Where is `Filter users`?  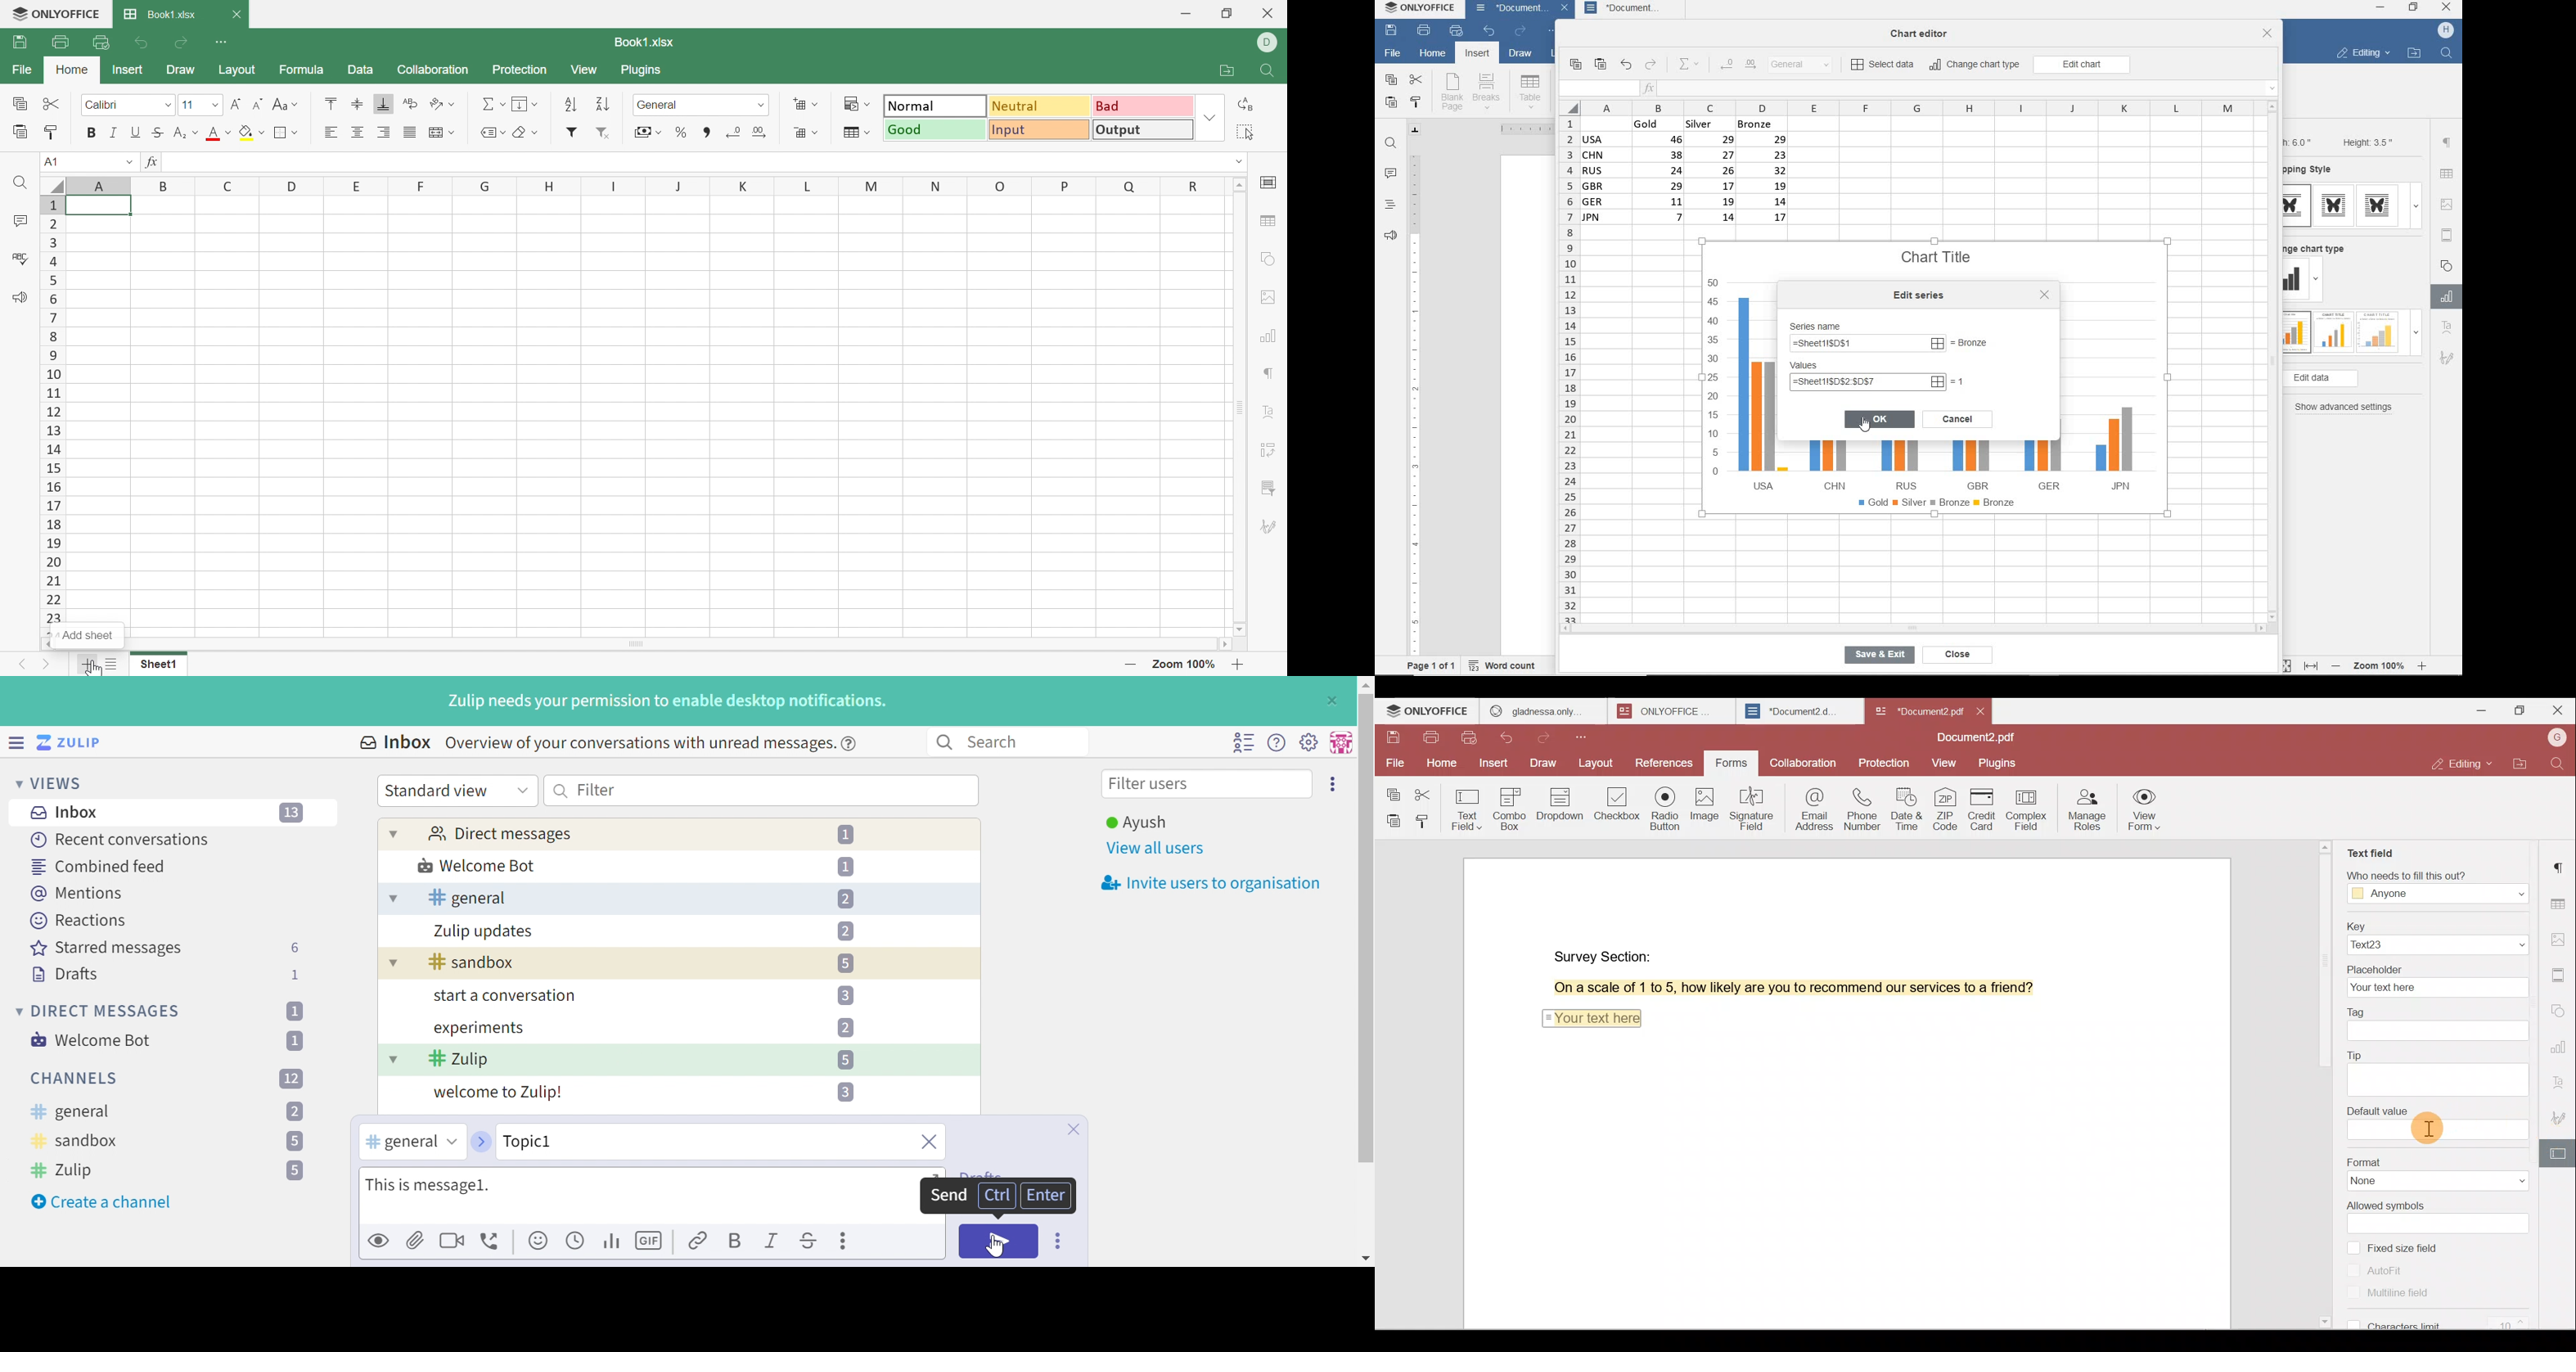 Filter users is located at coordinates (1152, 786).